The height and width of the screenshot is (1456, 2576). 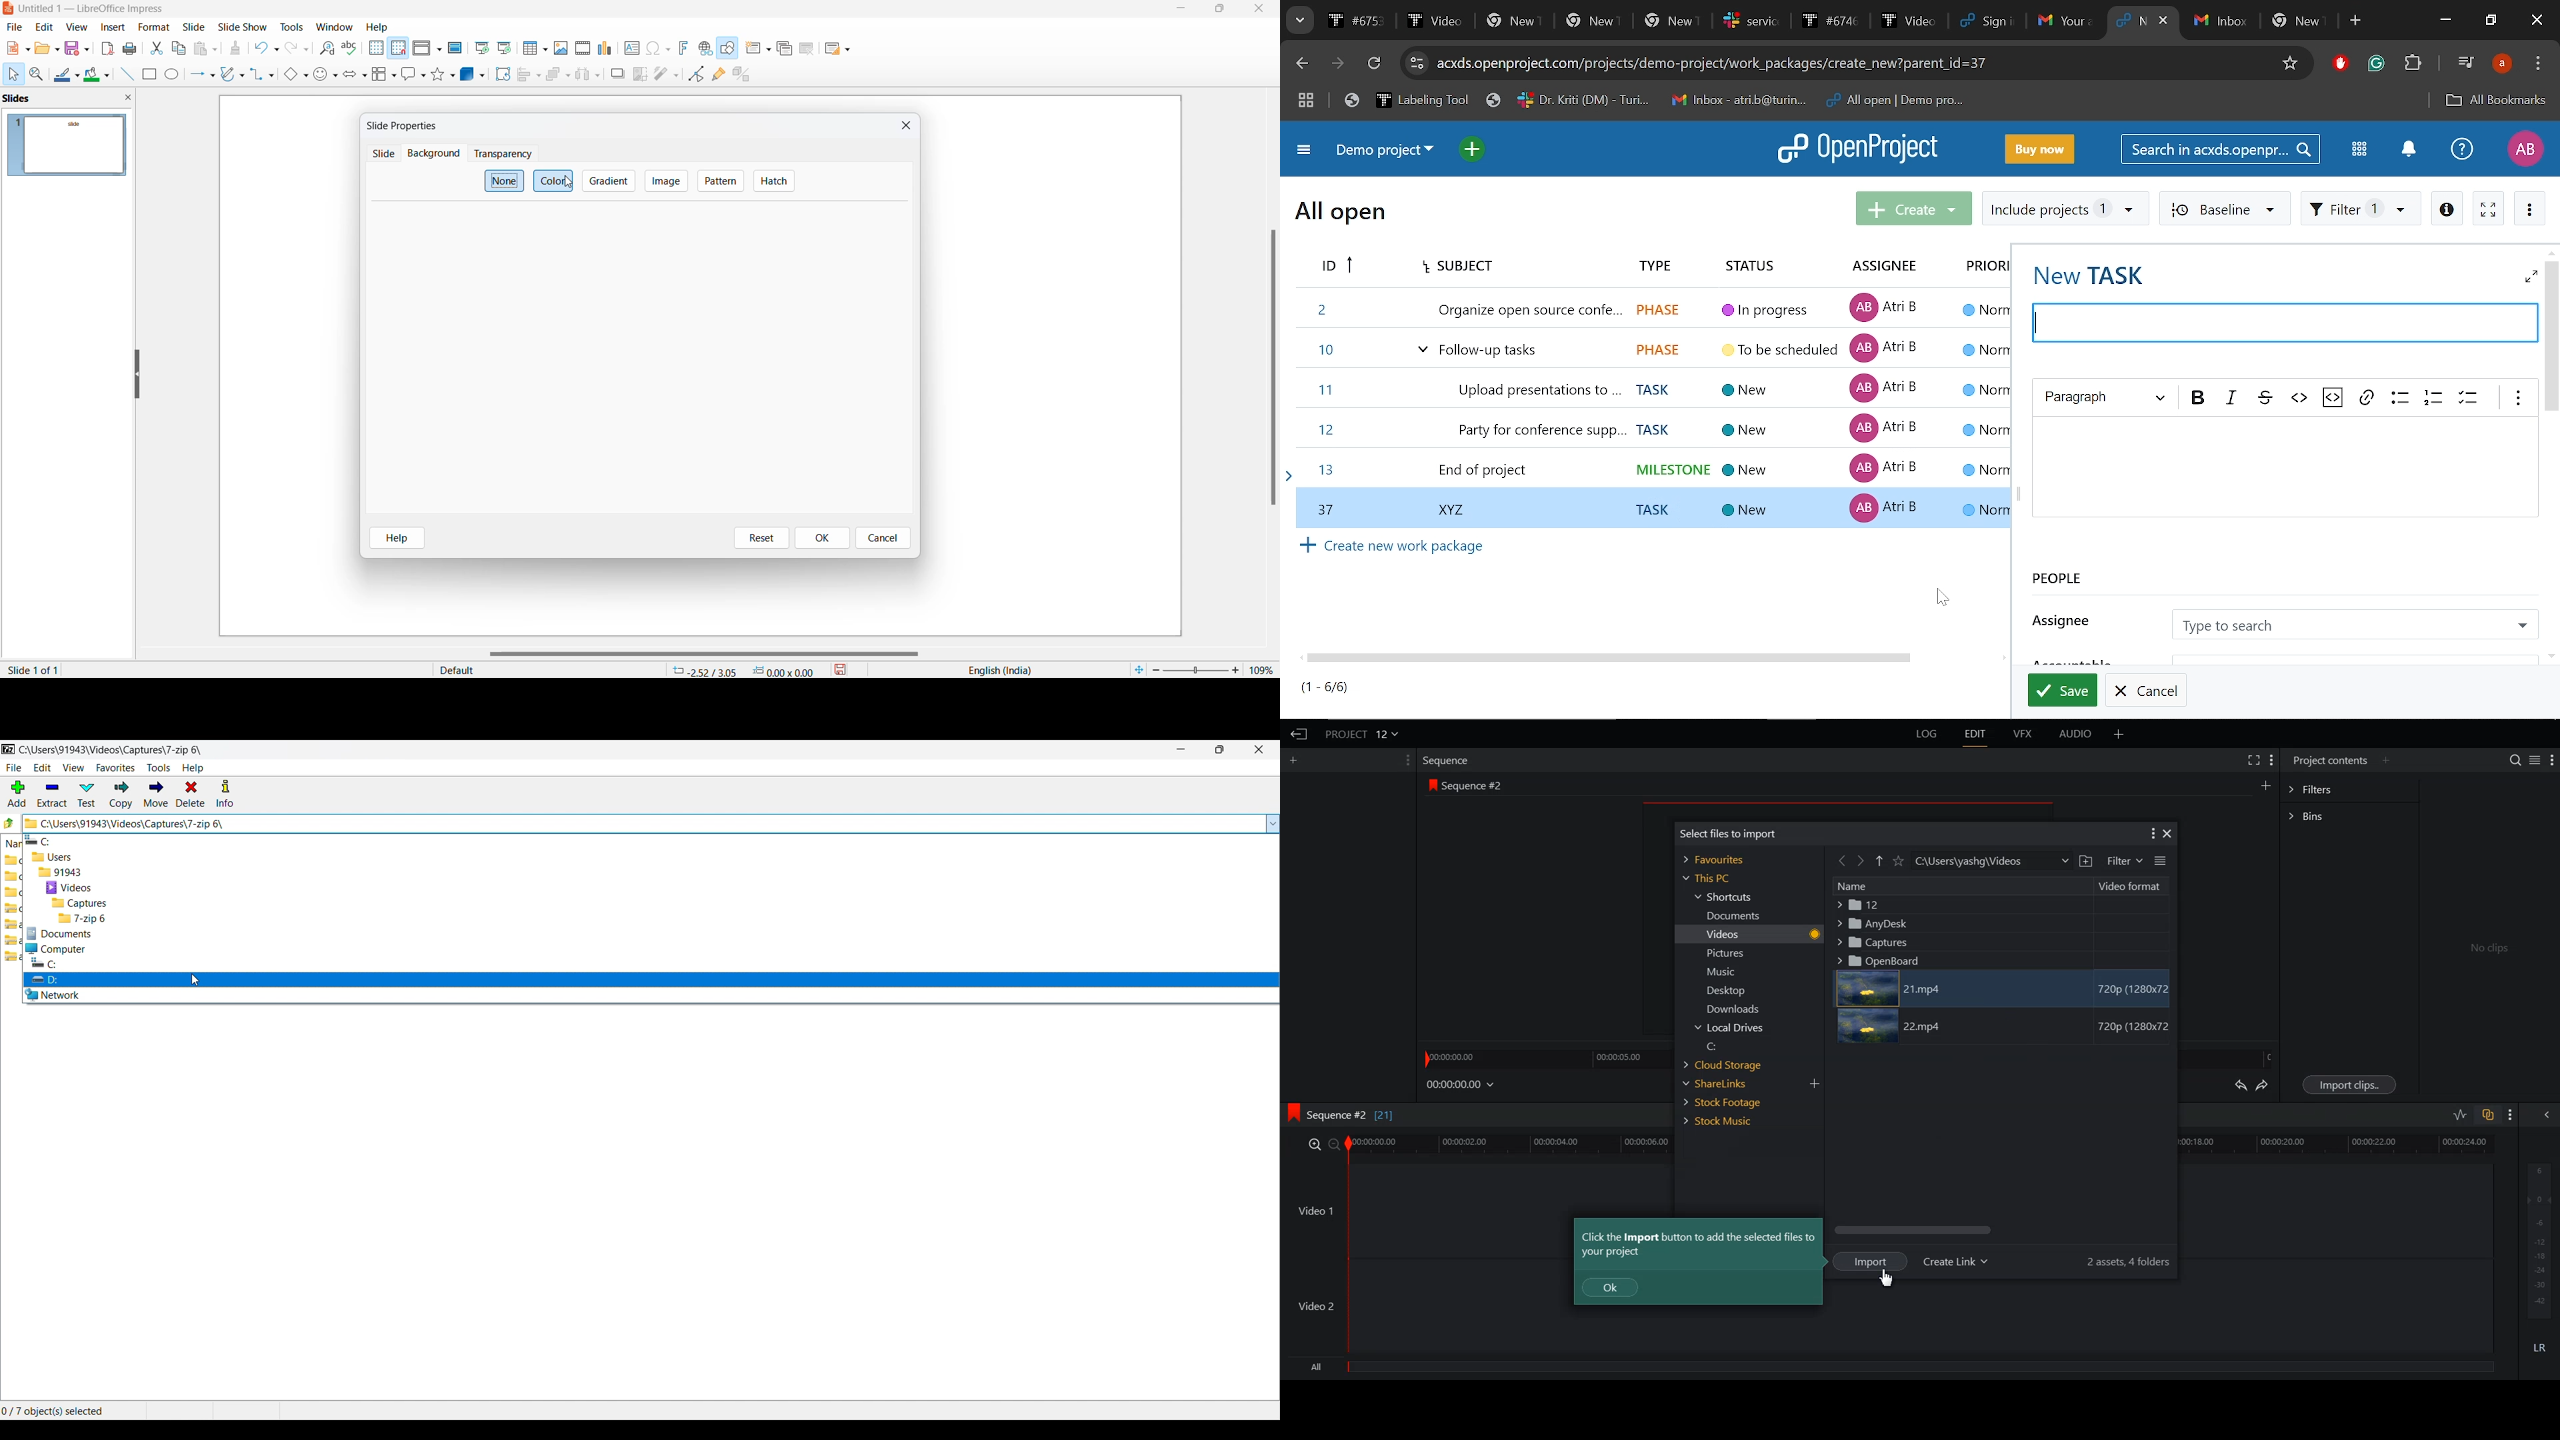 I want to click on C:, so click(x=1731, y=1046).